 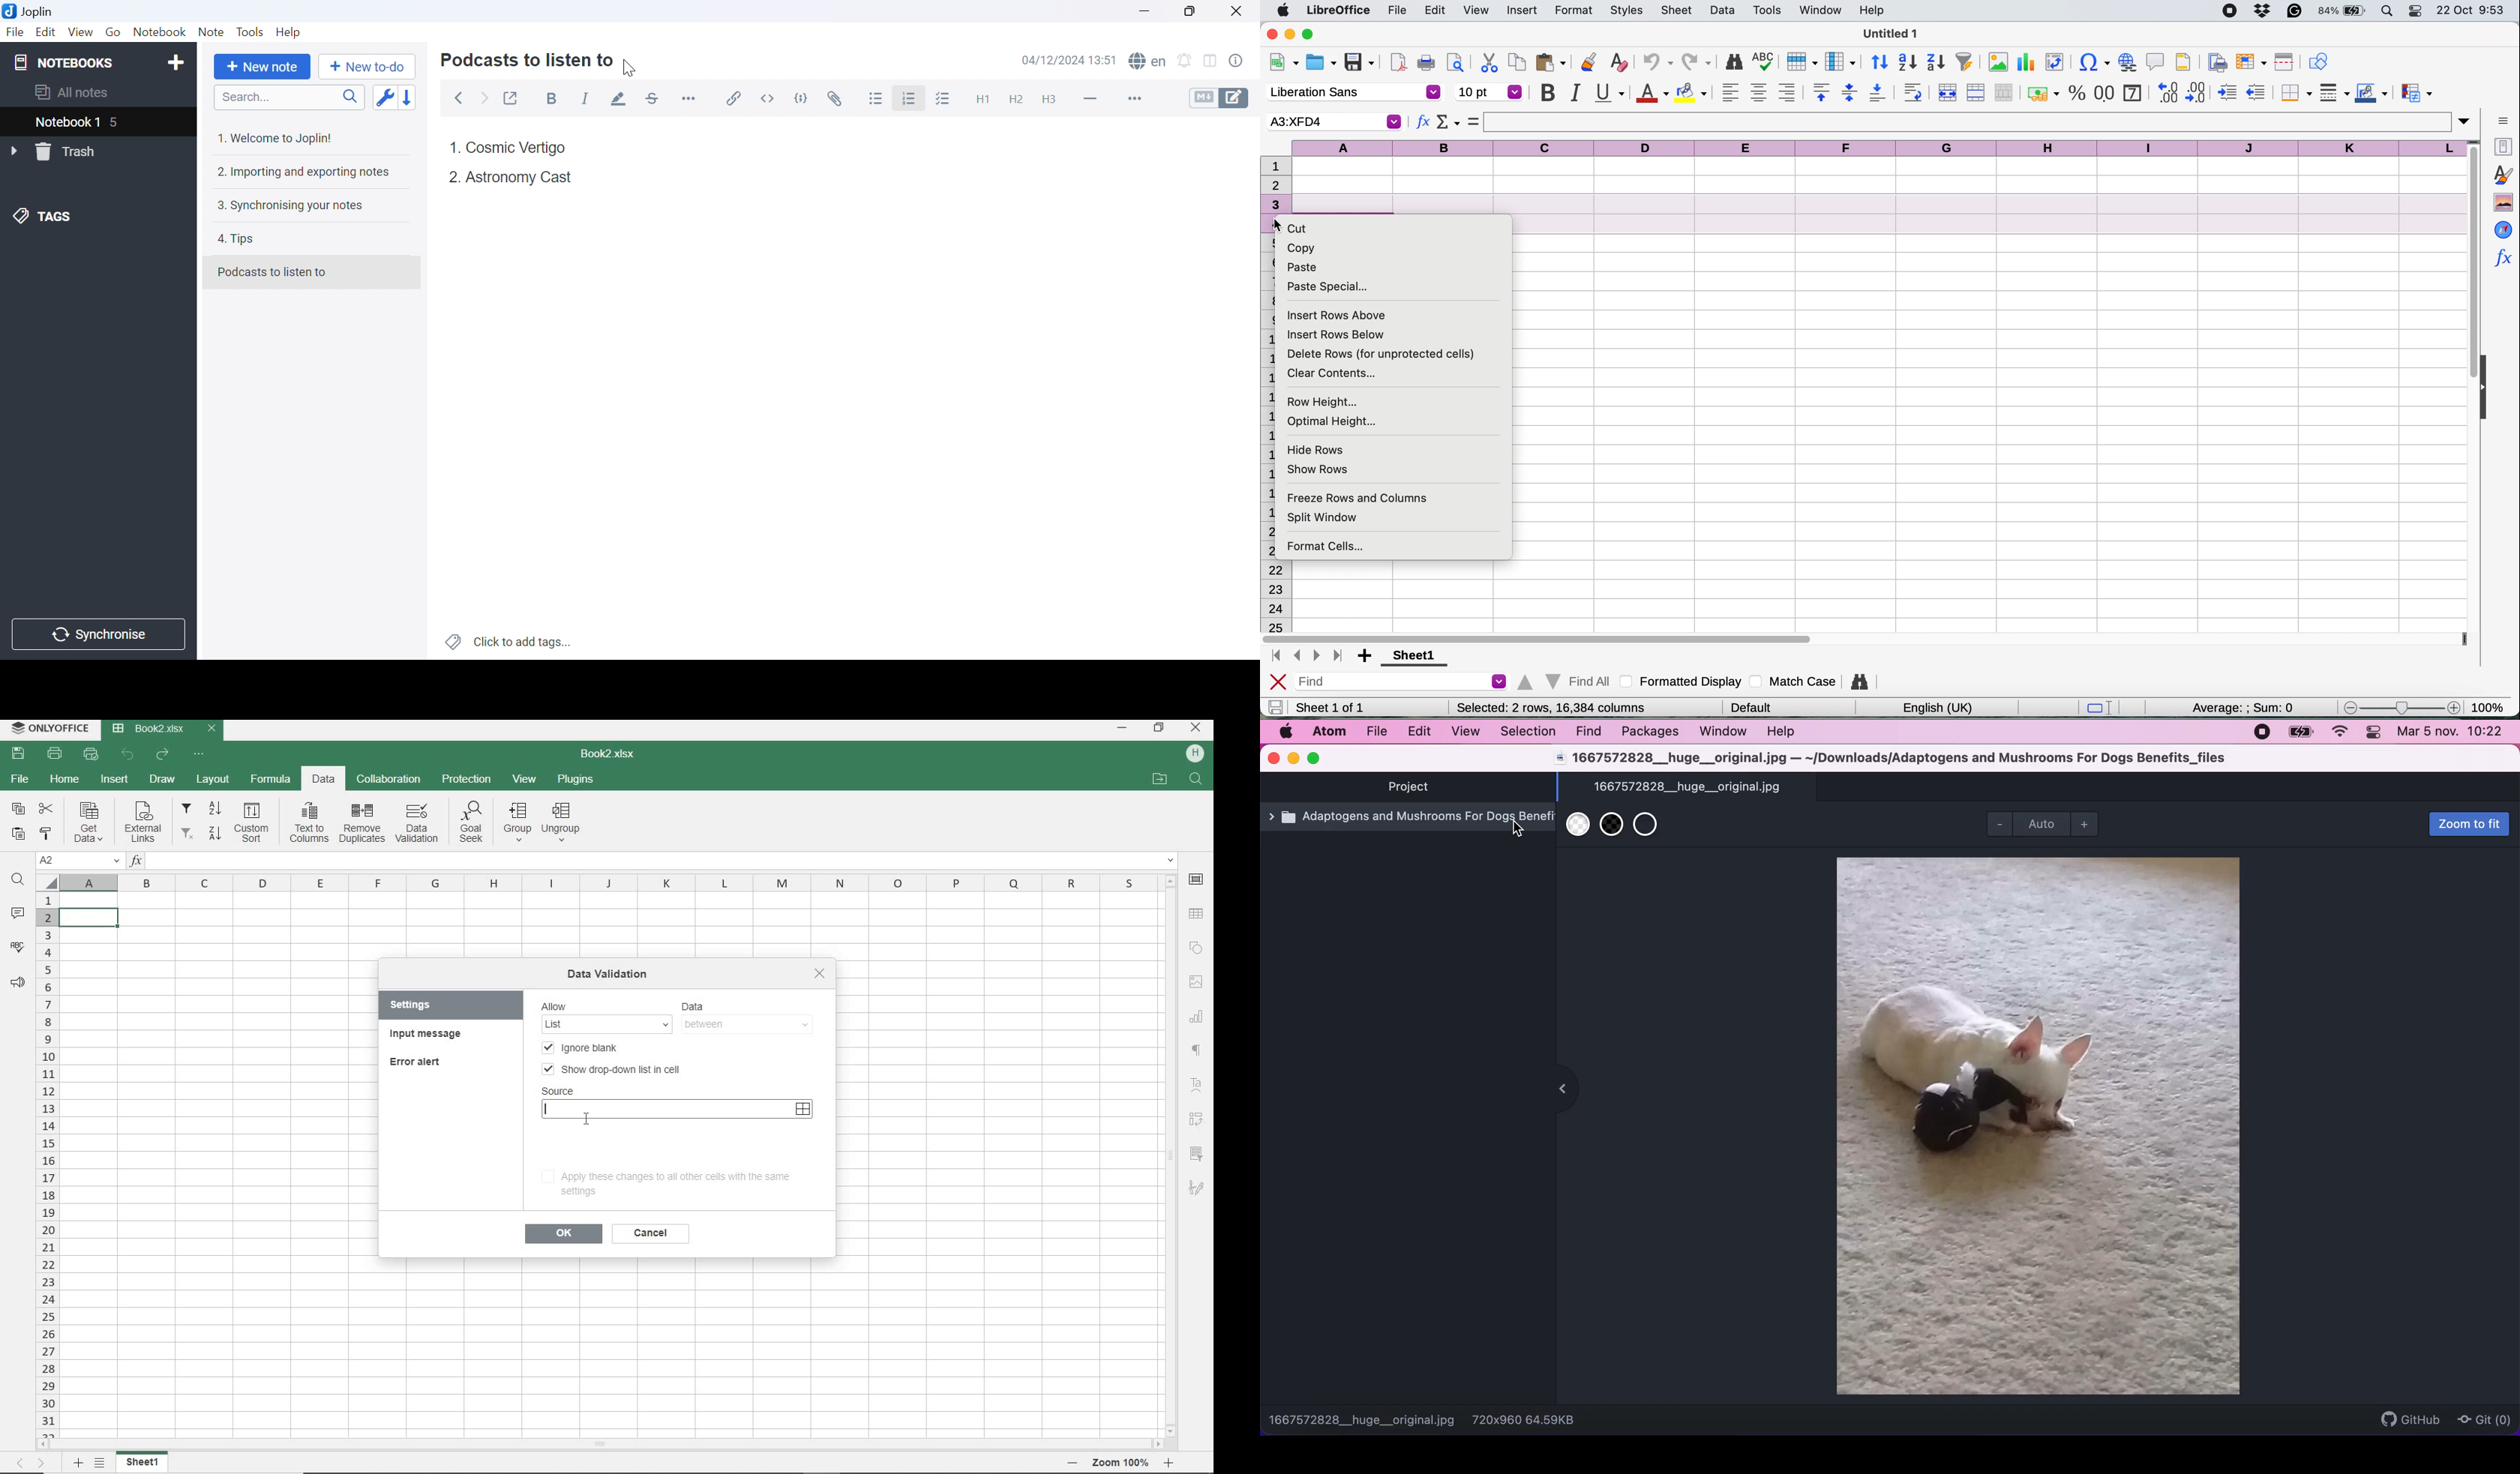 What do you see at coordinates (1449, 123) in the screenshot?
I see `select wizard` at bounding box center [1449, 123].